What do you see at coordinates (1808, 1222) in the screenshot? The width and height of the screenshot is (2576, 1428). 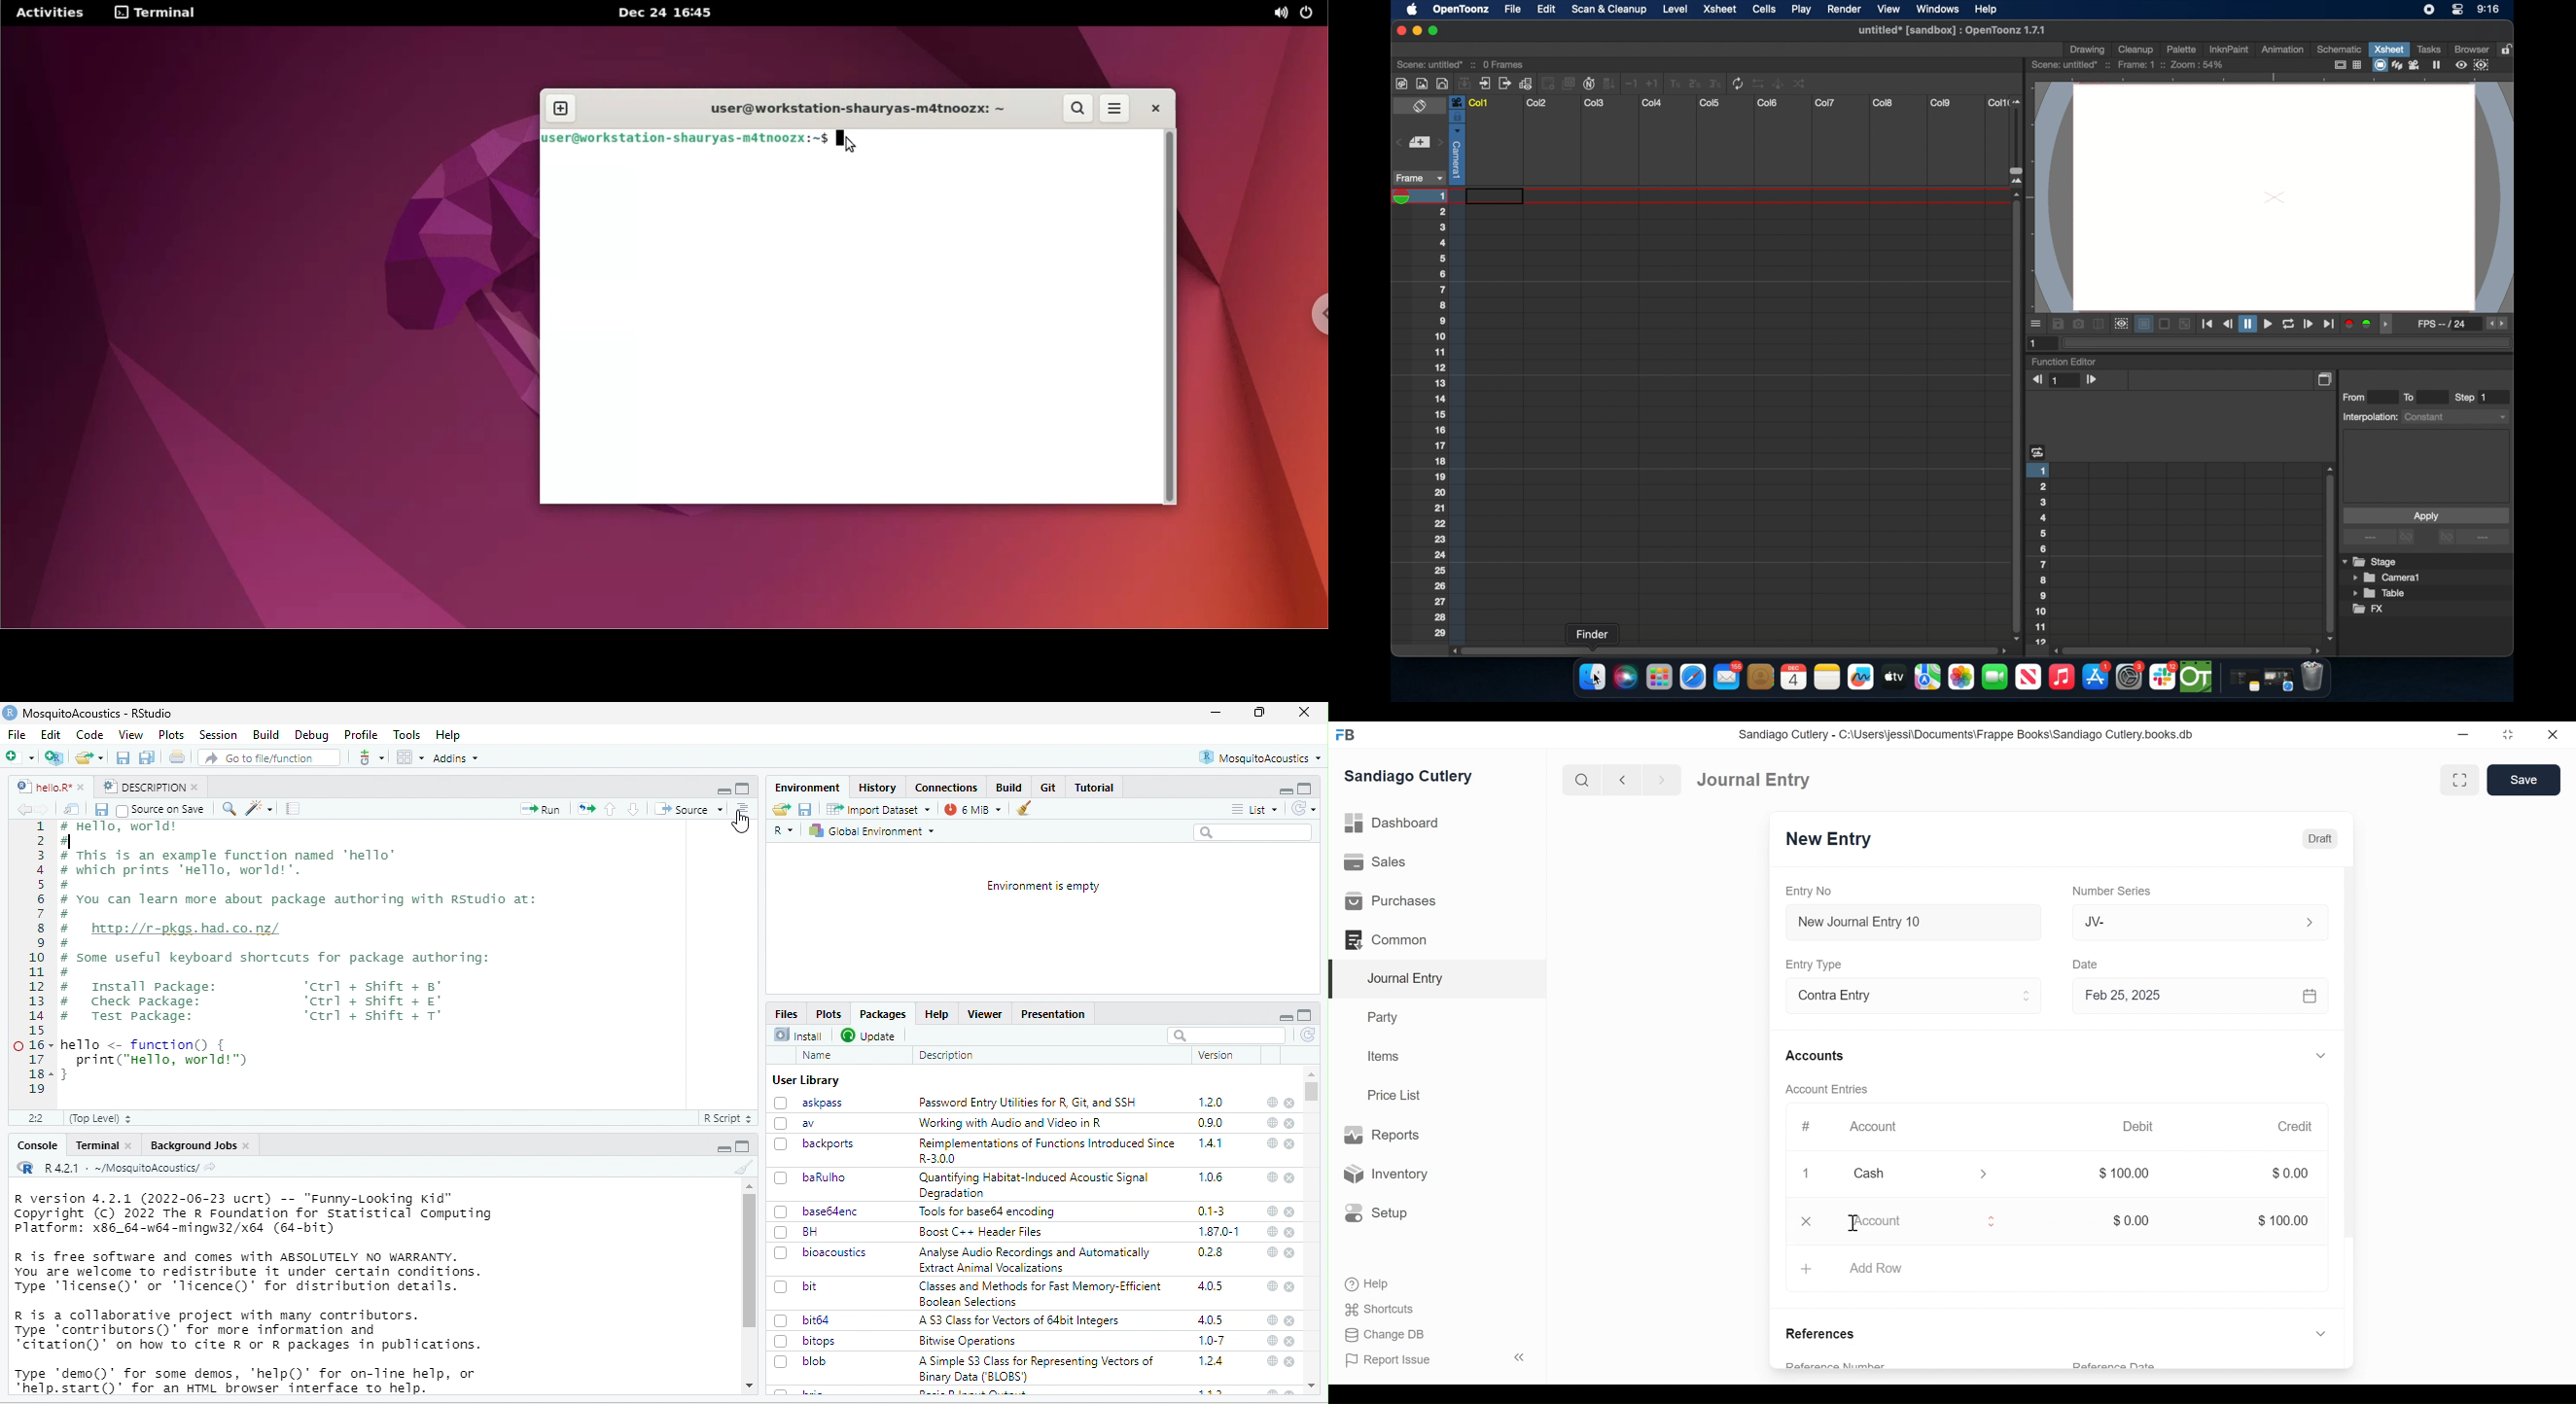 I see `Close` at bounding box center [1808, 1222].